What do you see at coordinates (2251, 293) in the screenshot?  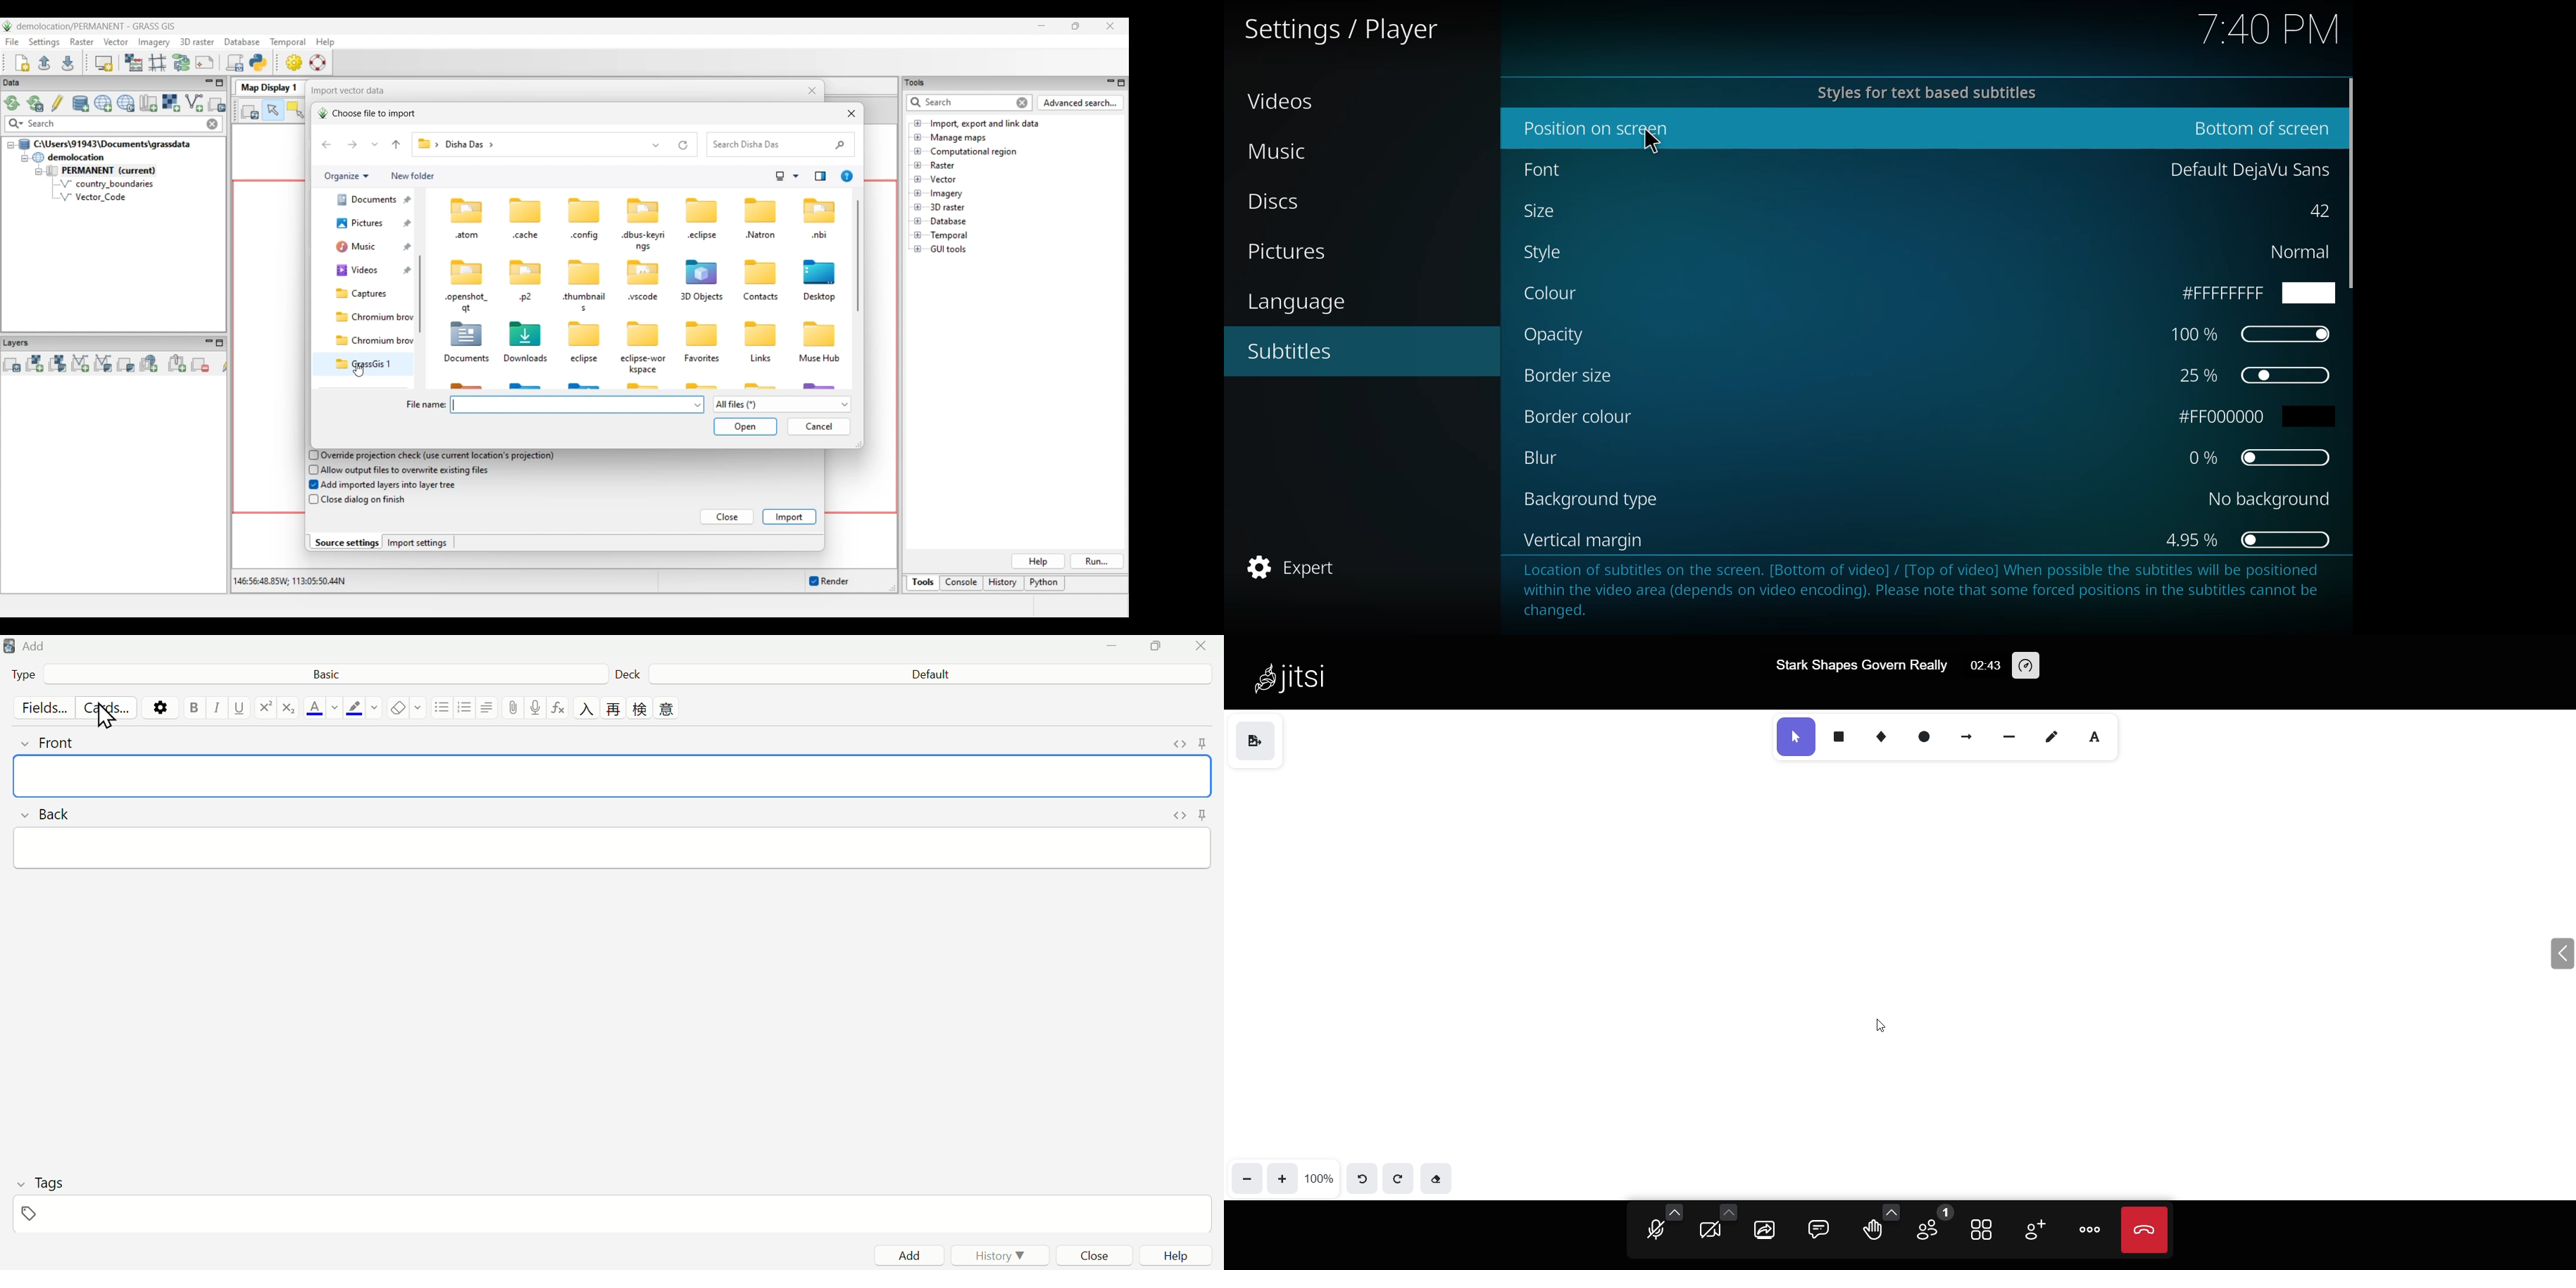 I see `ffff` at bounding box center [2251, 293].